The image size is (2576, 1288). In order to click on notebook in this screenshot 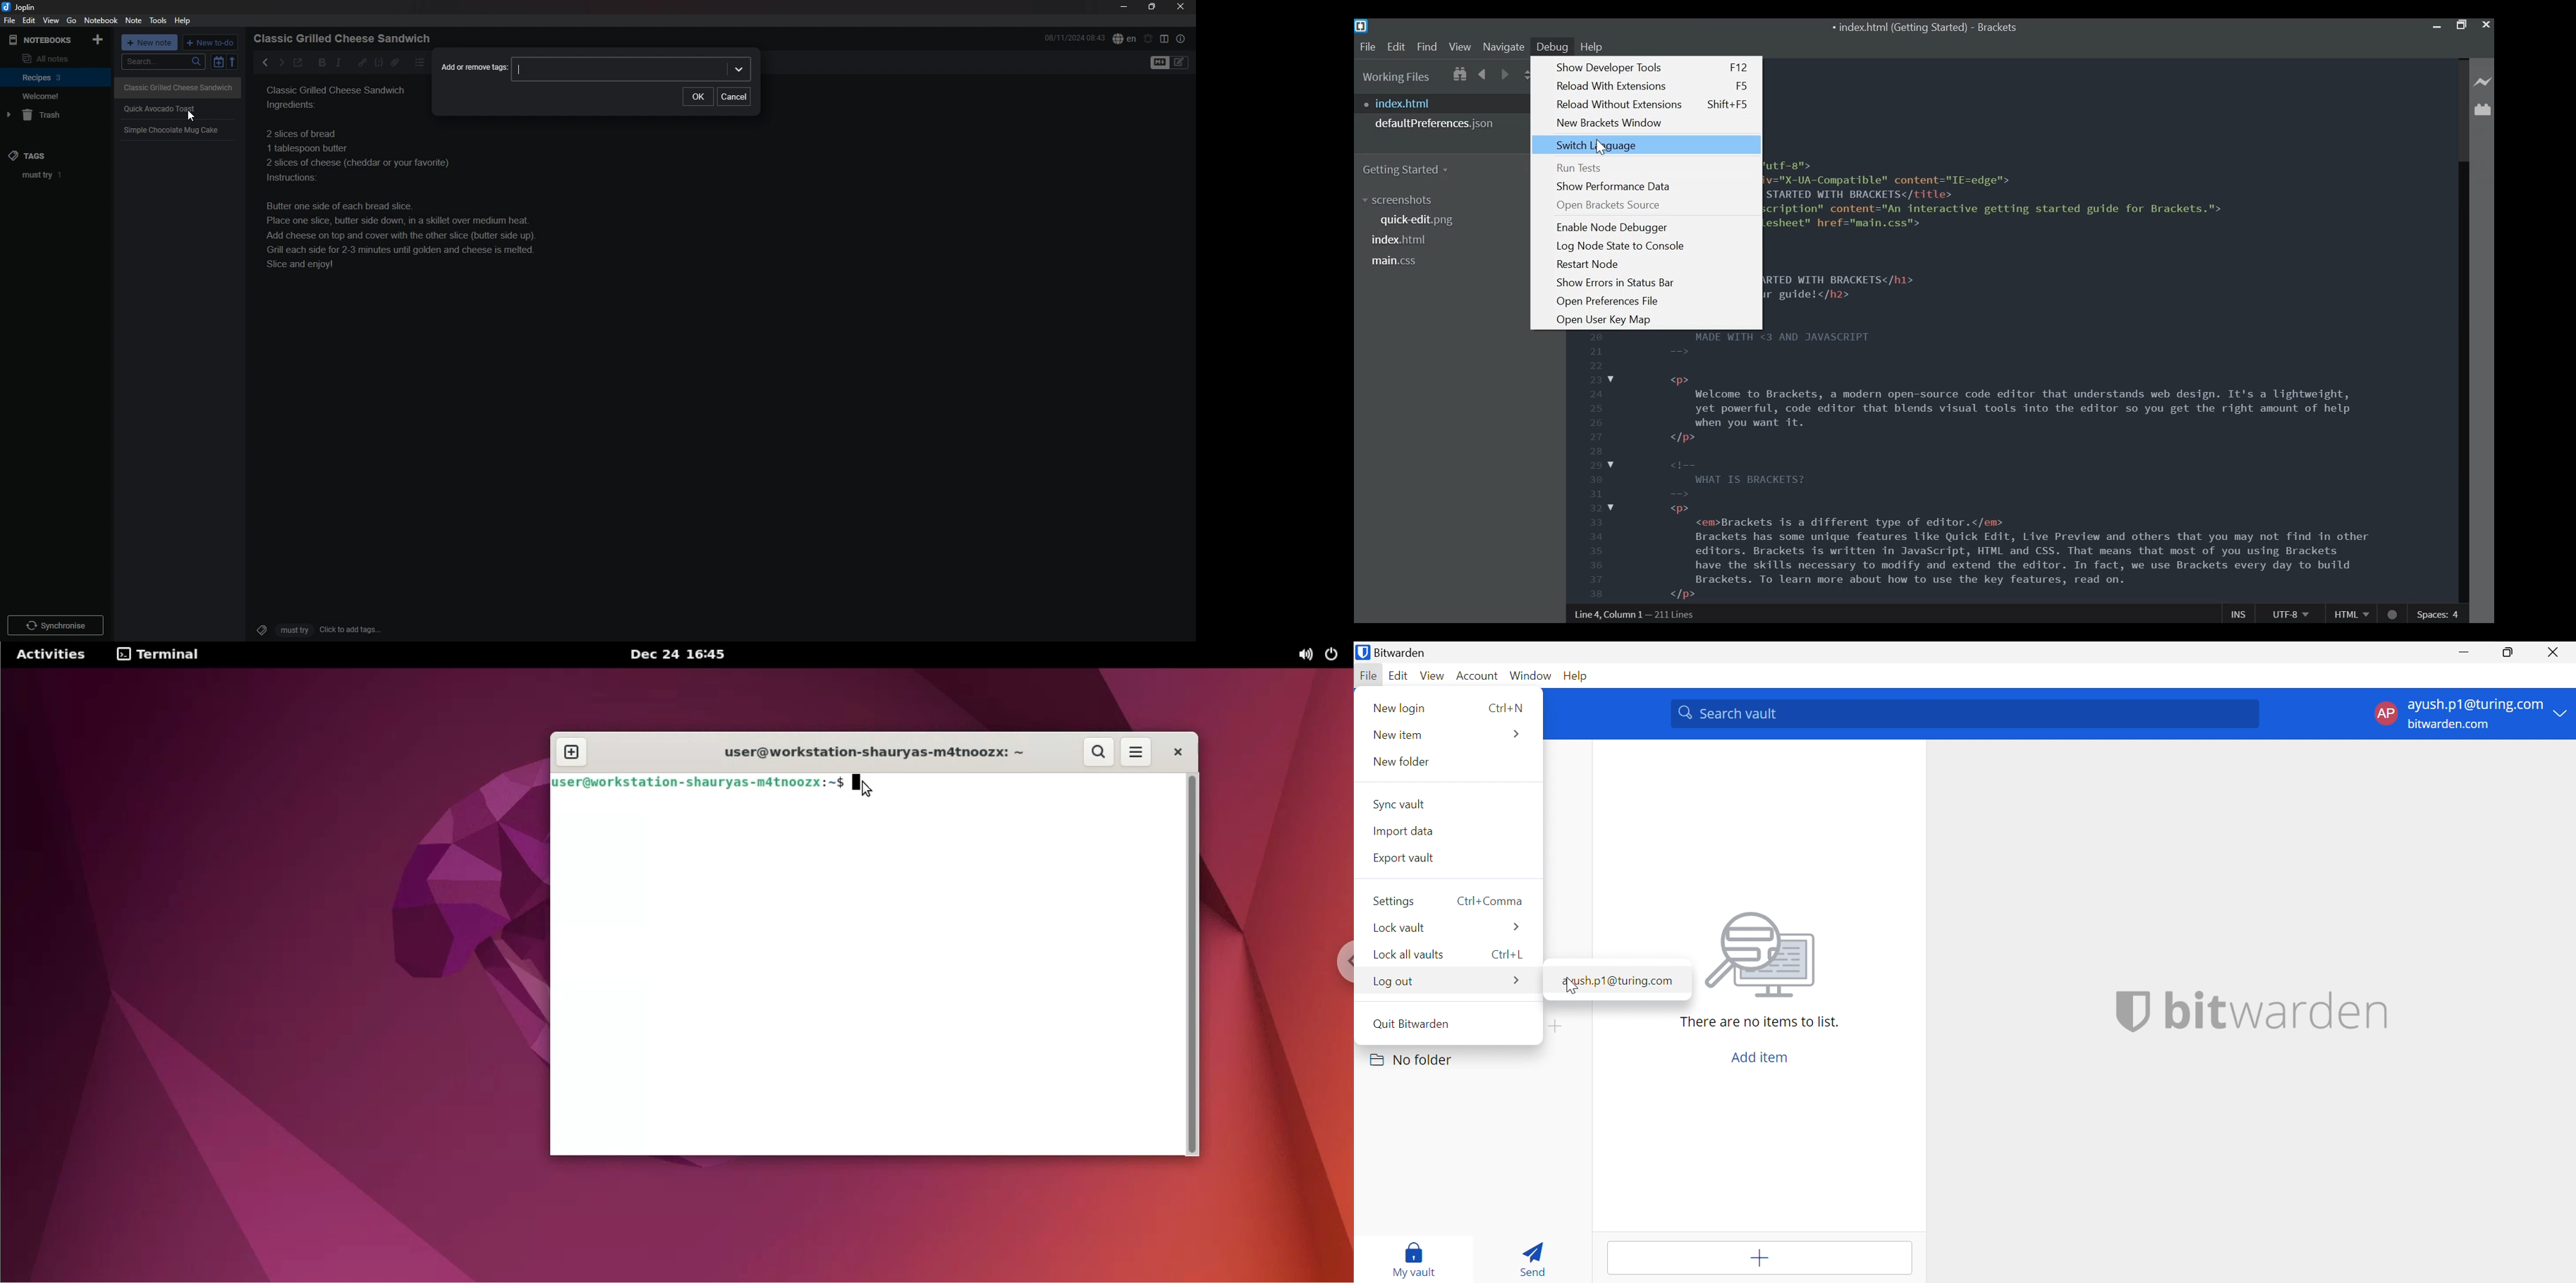, I will do `click(102, 20)`.